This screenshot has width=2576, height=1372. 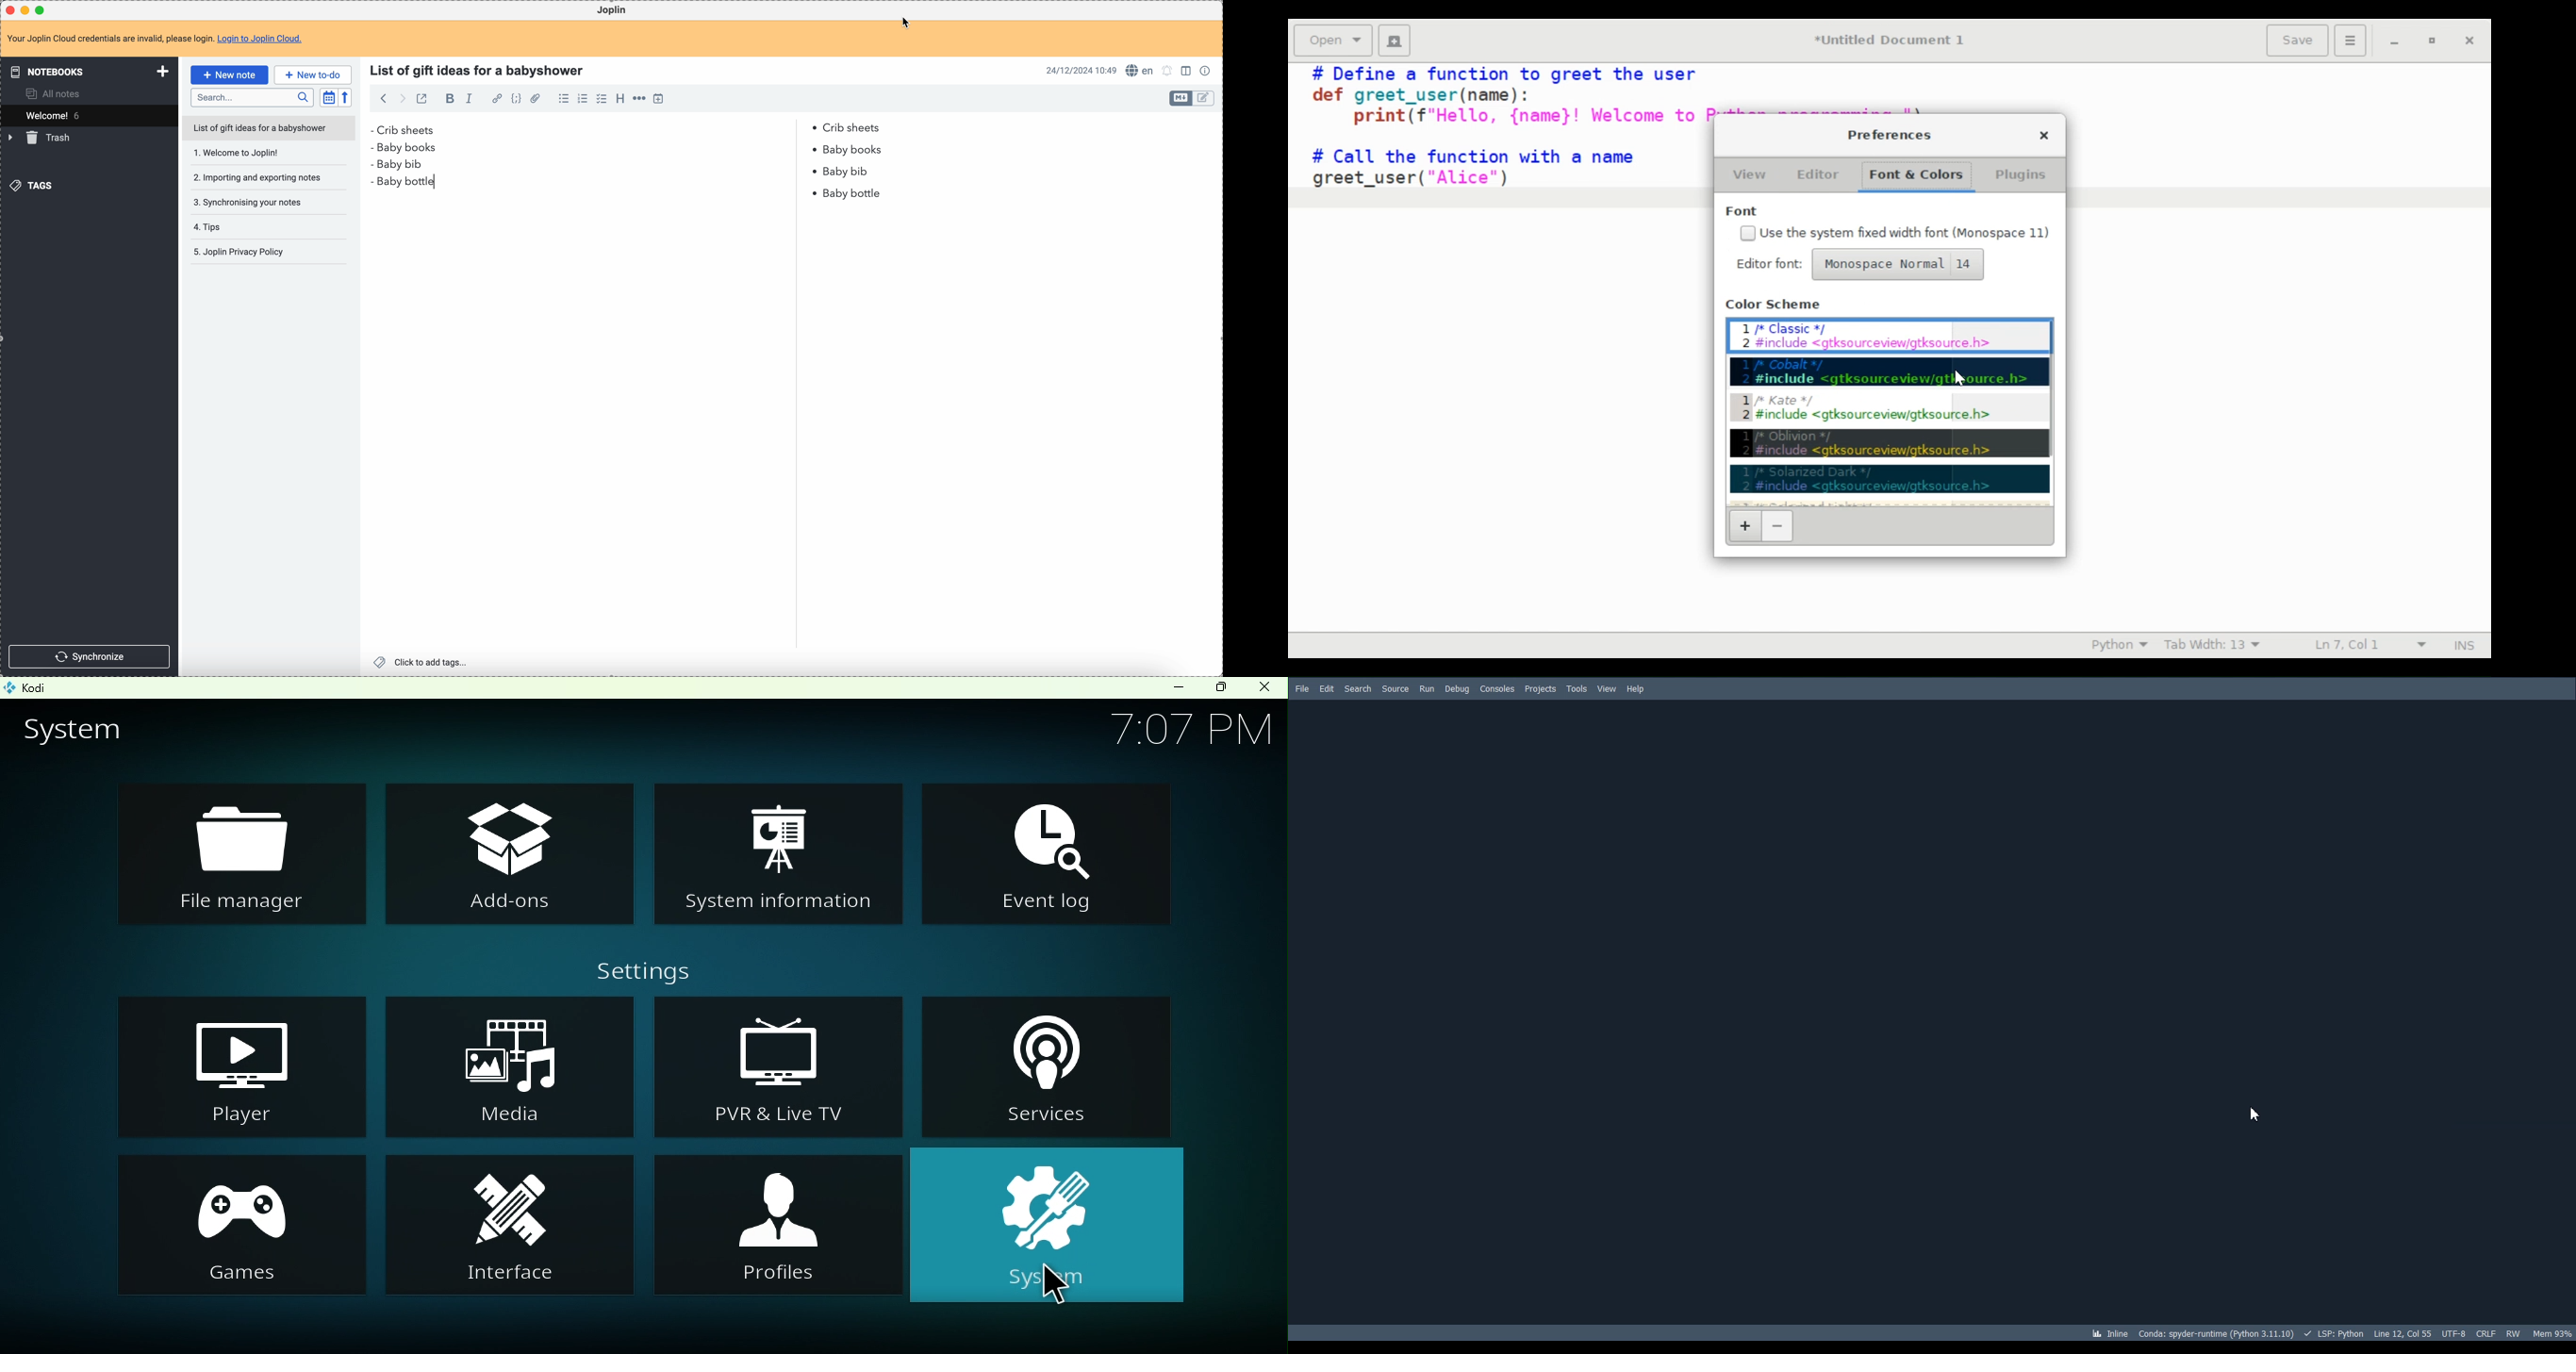 I want to click on title, so click(x=479, y=69).